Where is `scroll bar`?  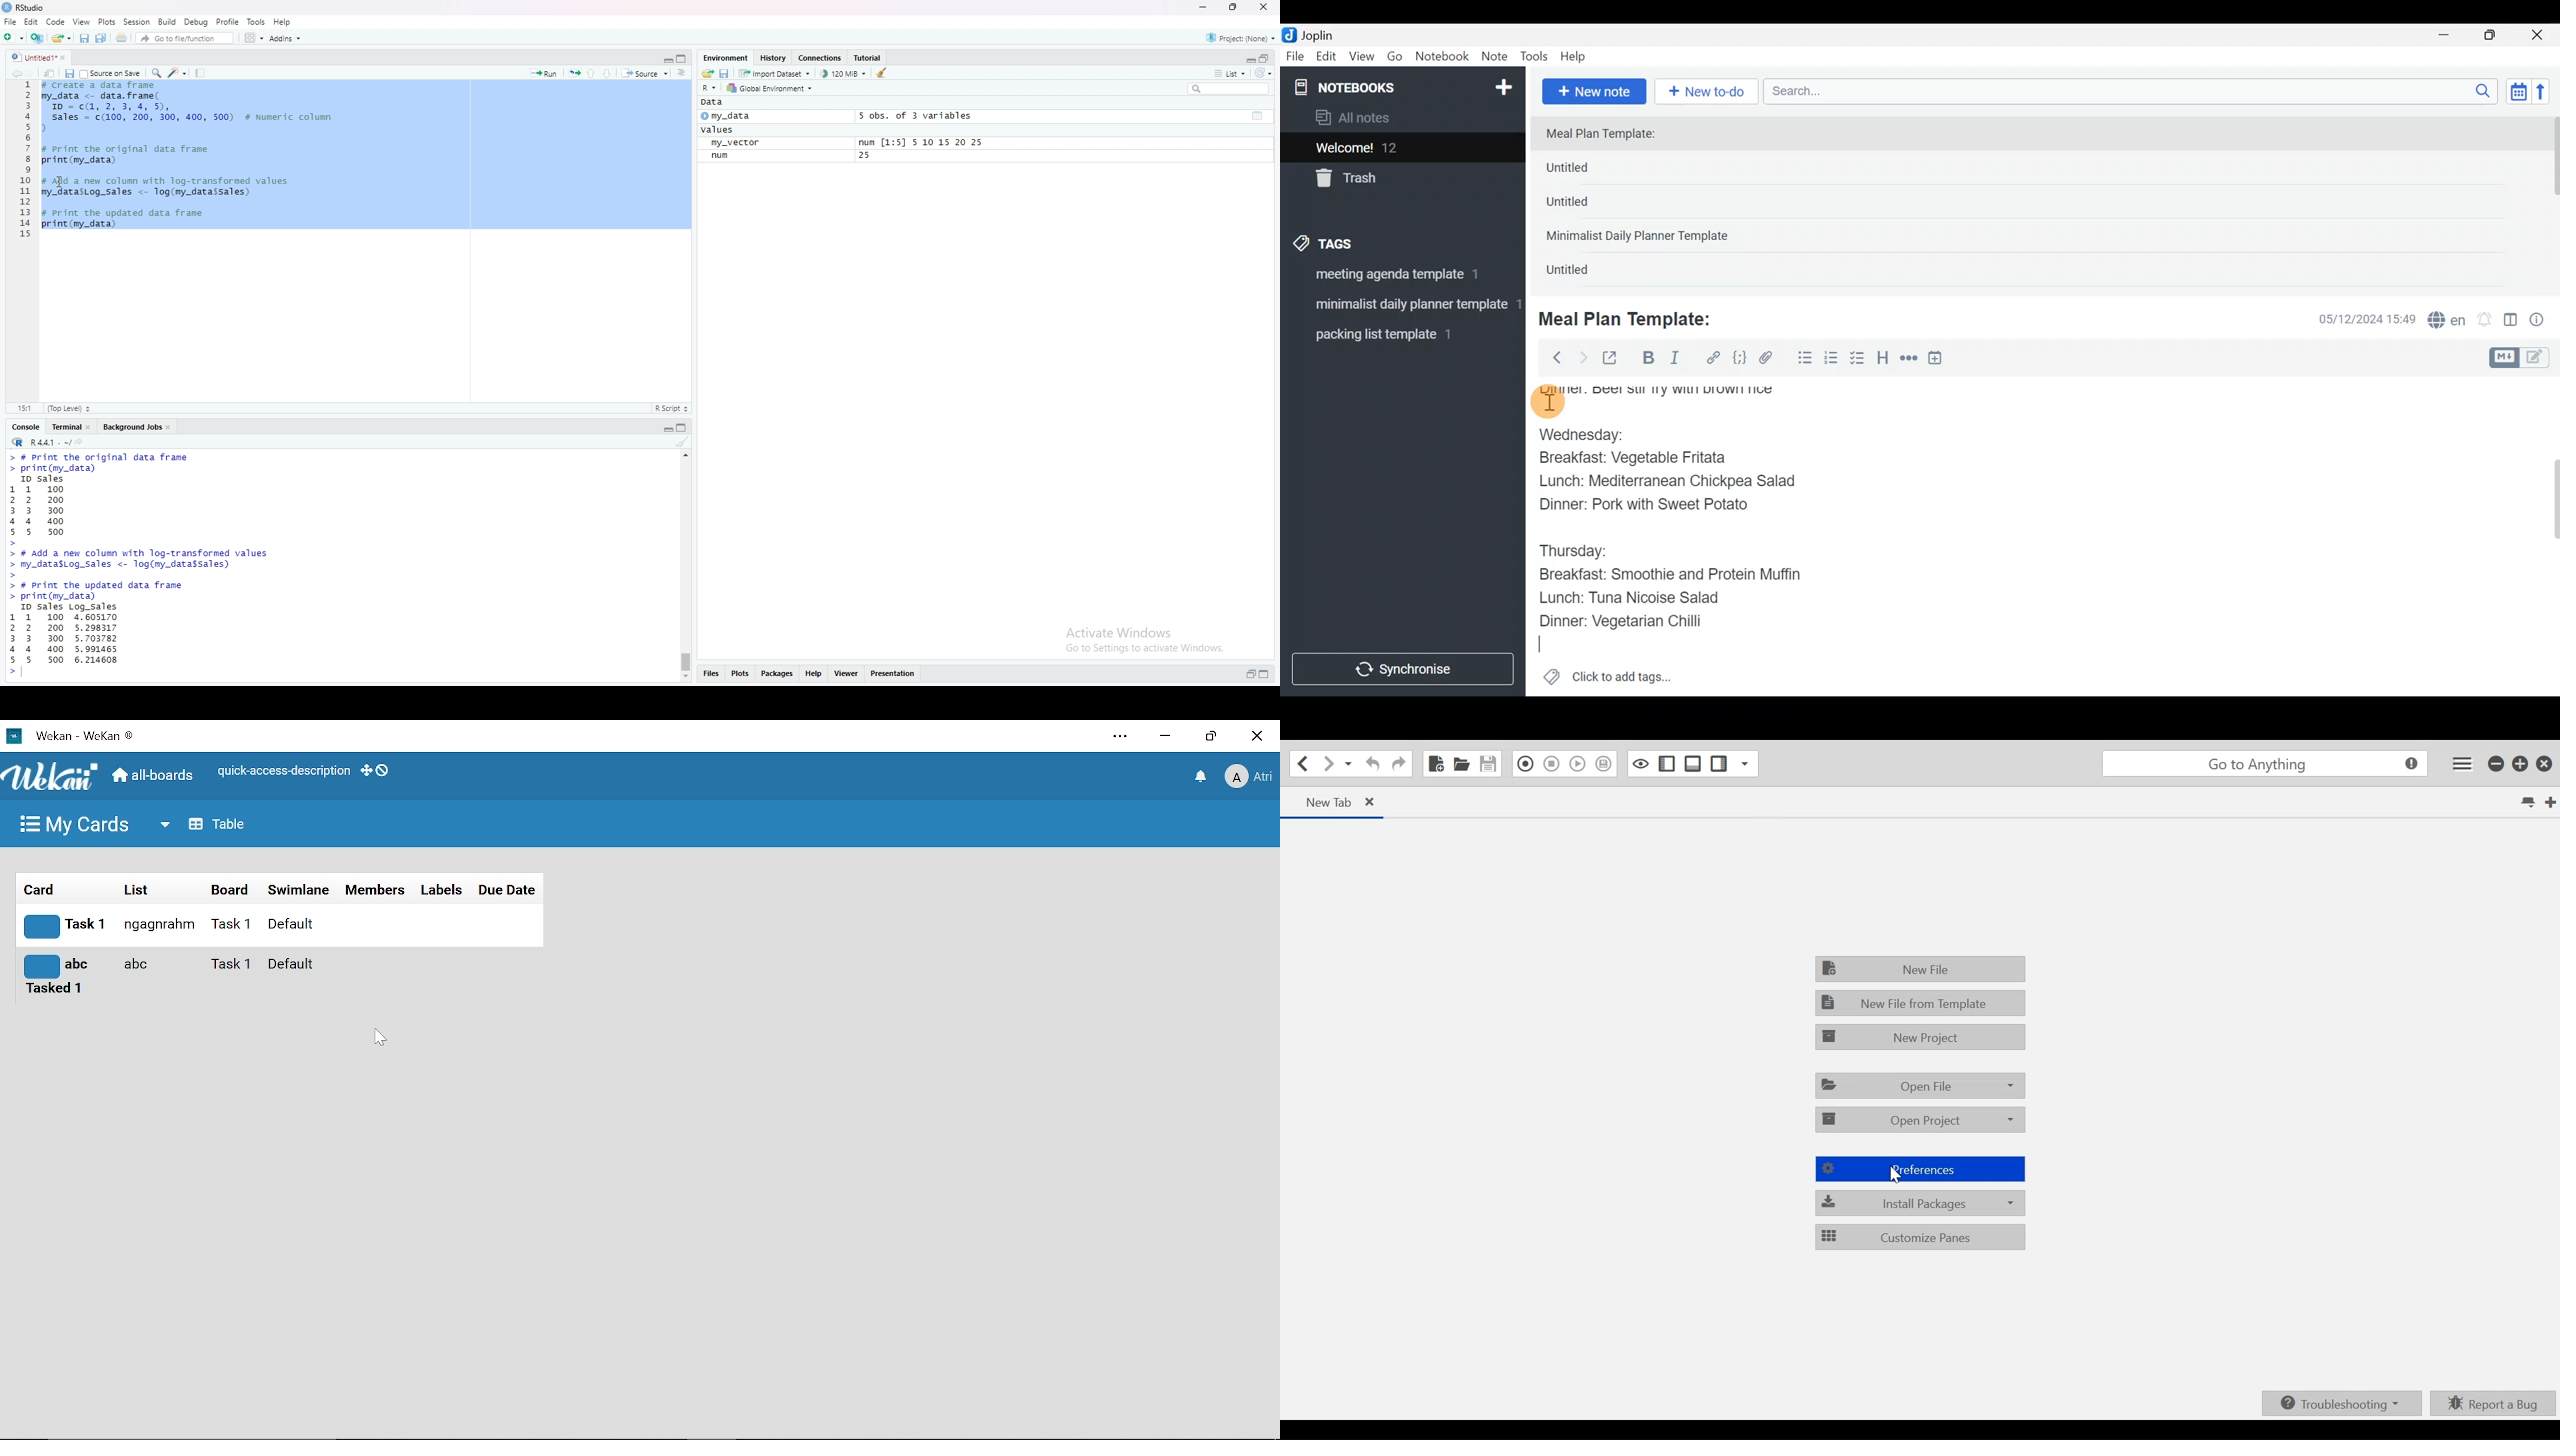
scroll bar is located at coordinates (2551, 201).